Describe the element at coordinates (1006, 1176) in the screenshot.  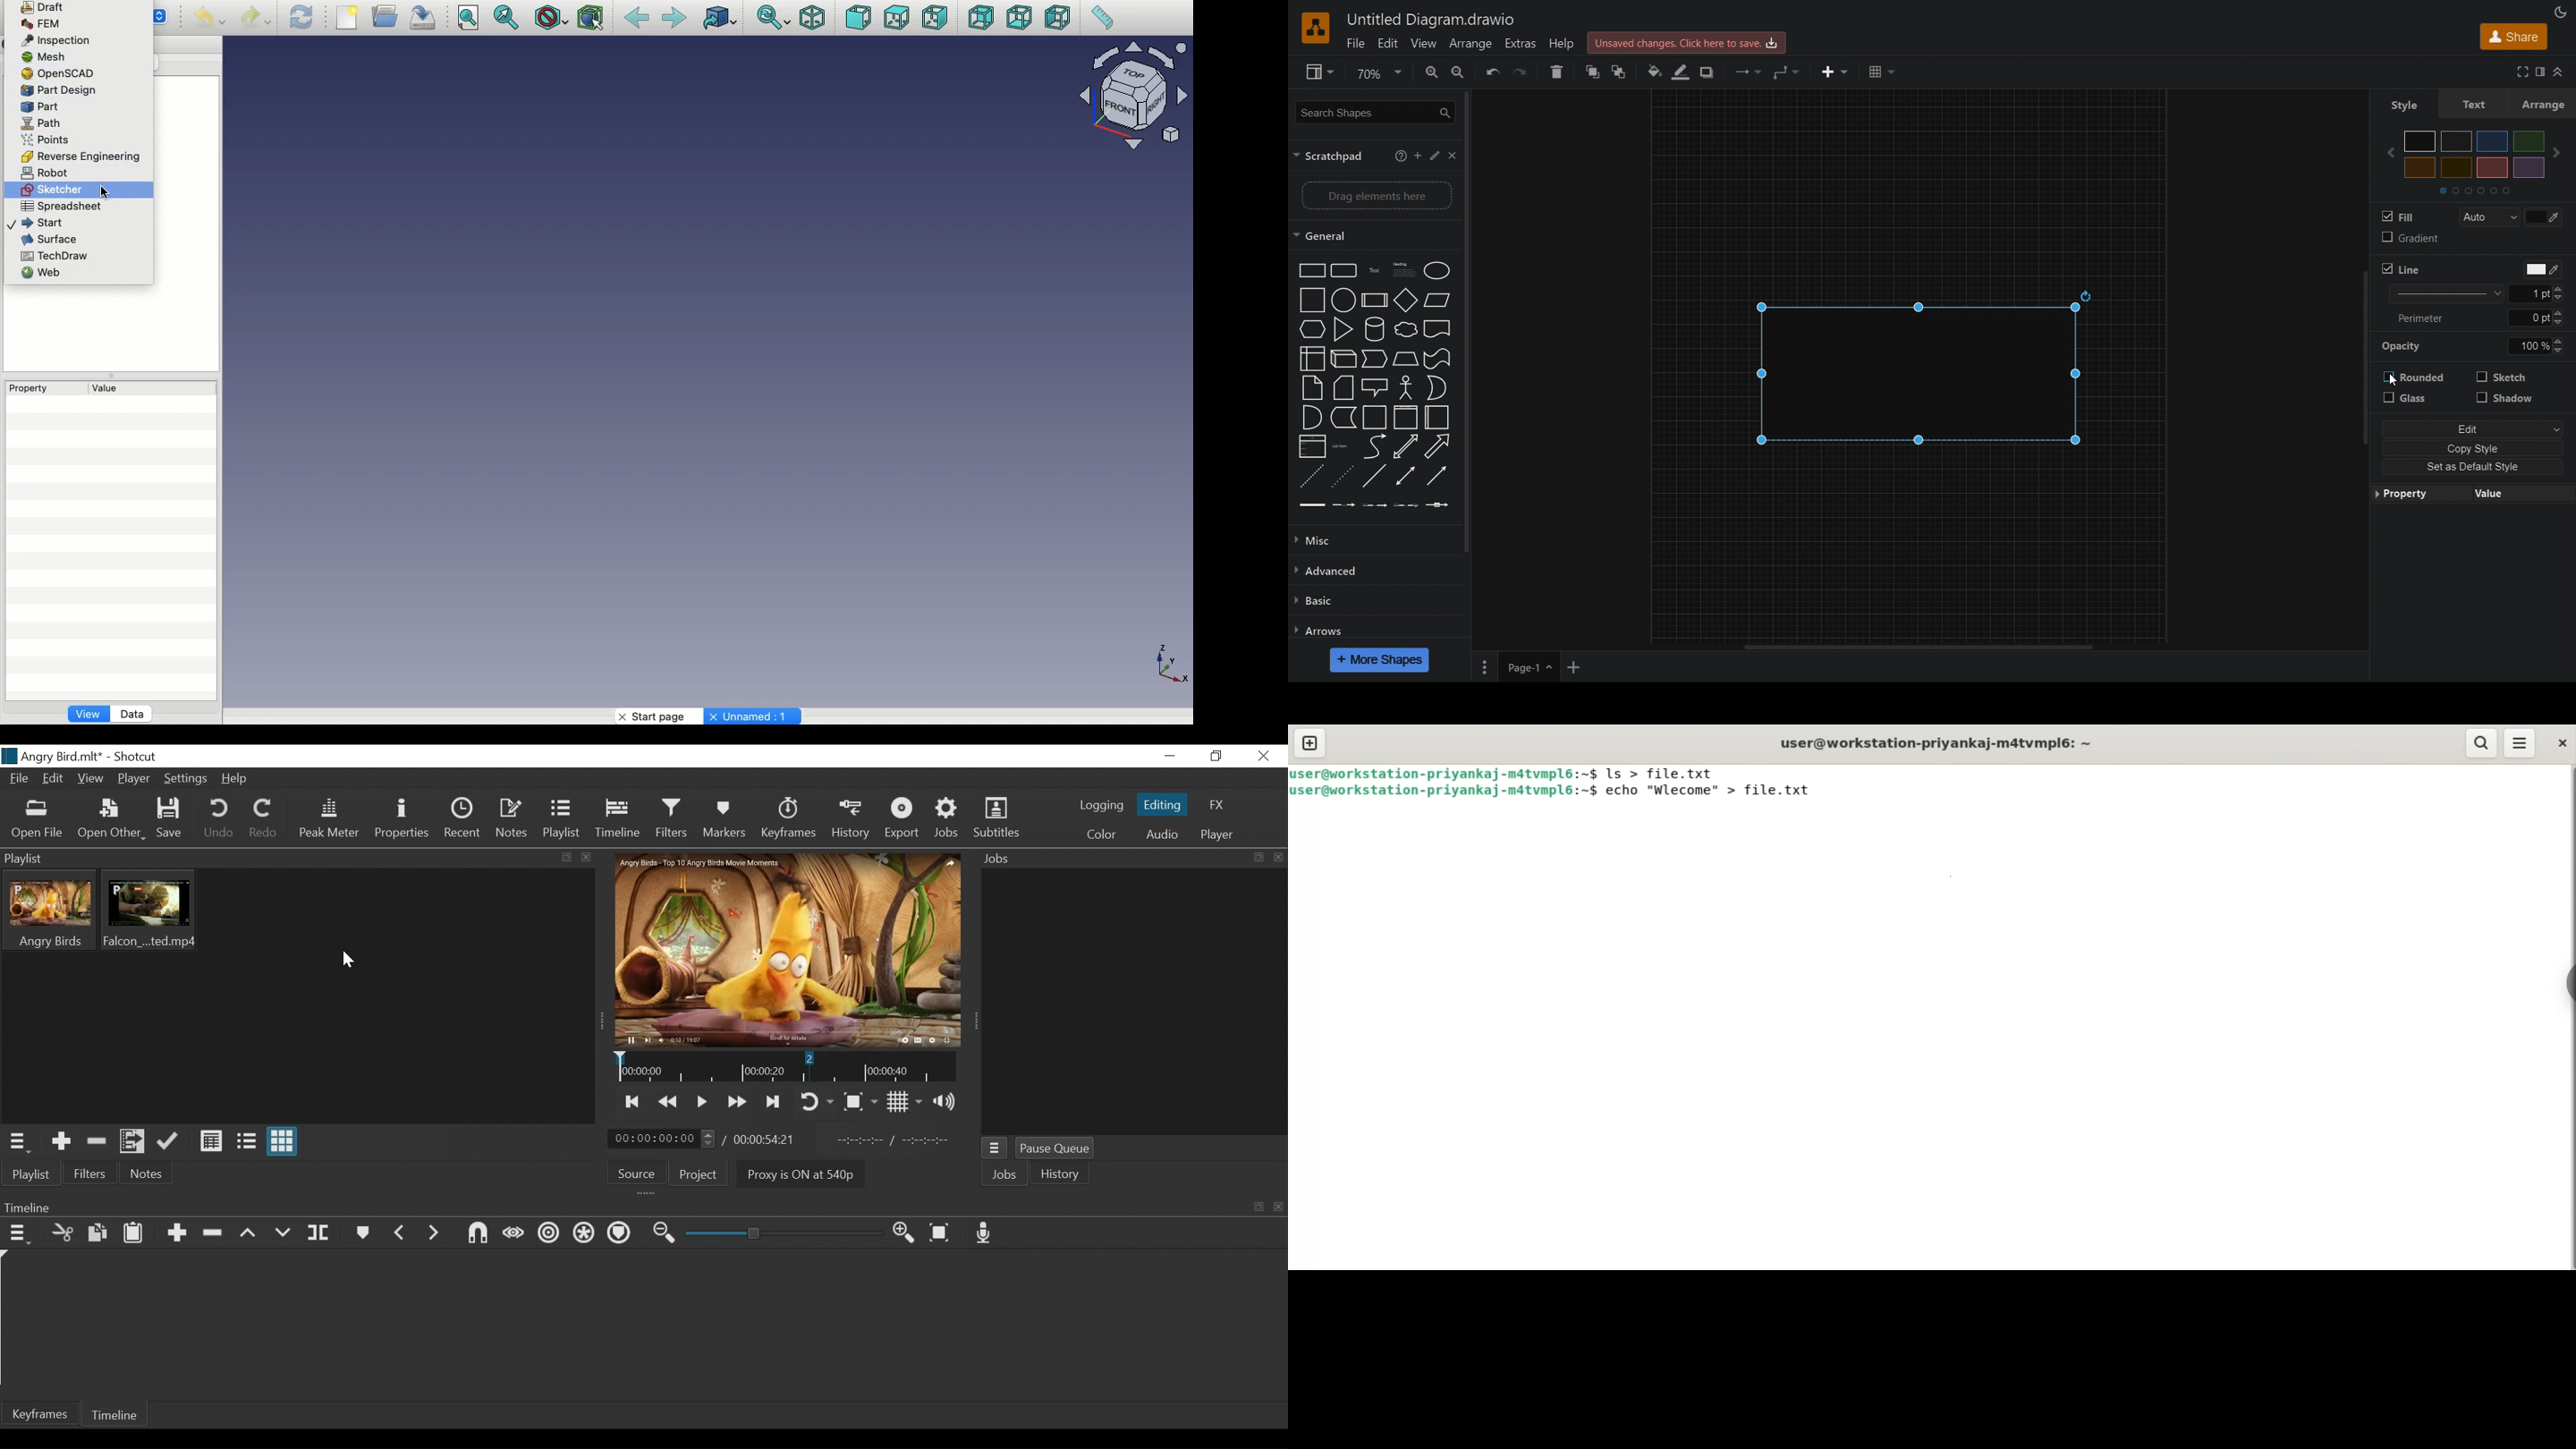
I see `Jobs` at that location.